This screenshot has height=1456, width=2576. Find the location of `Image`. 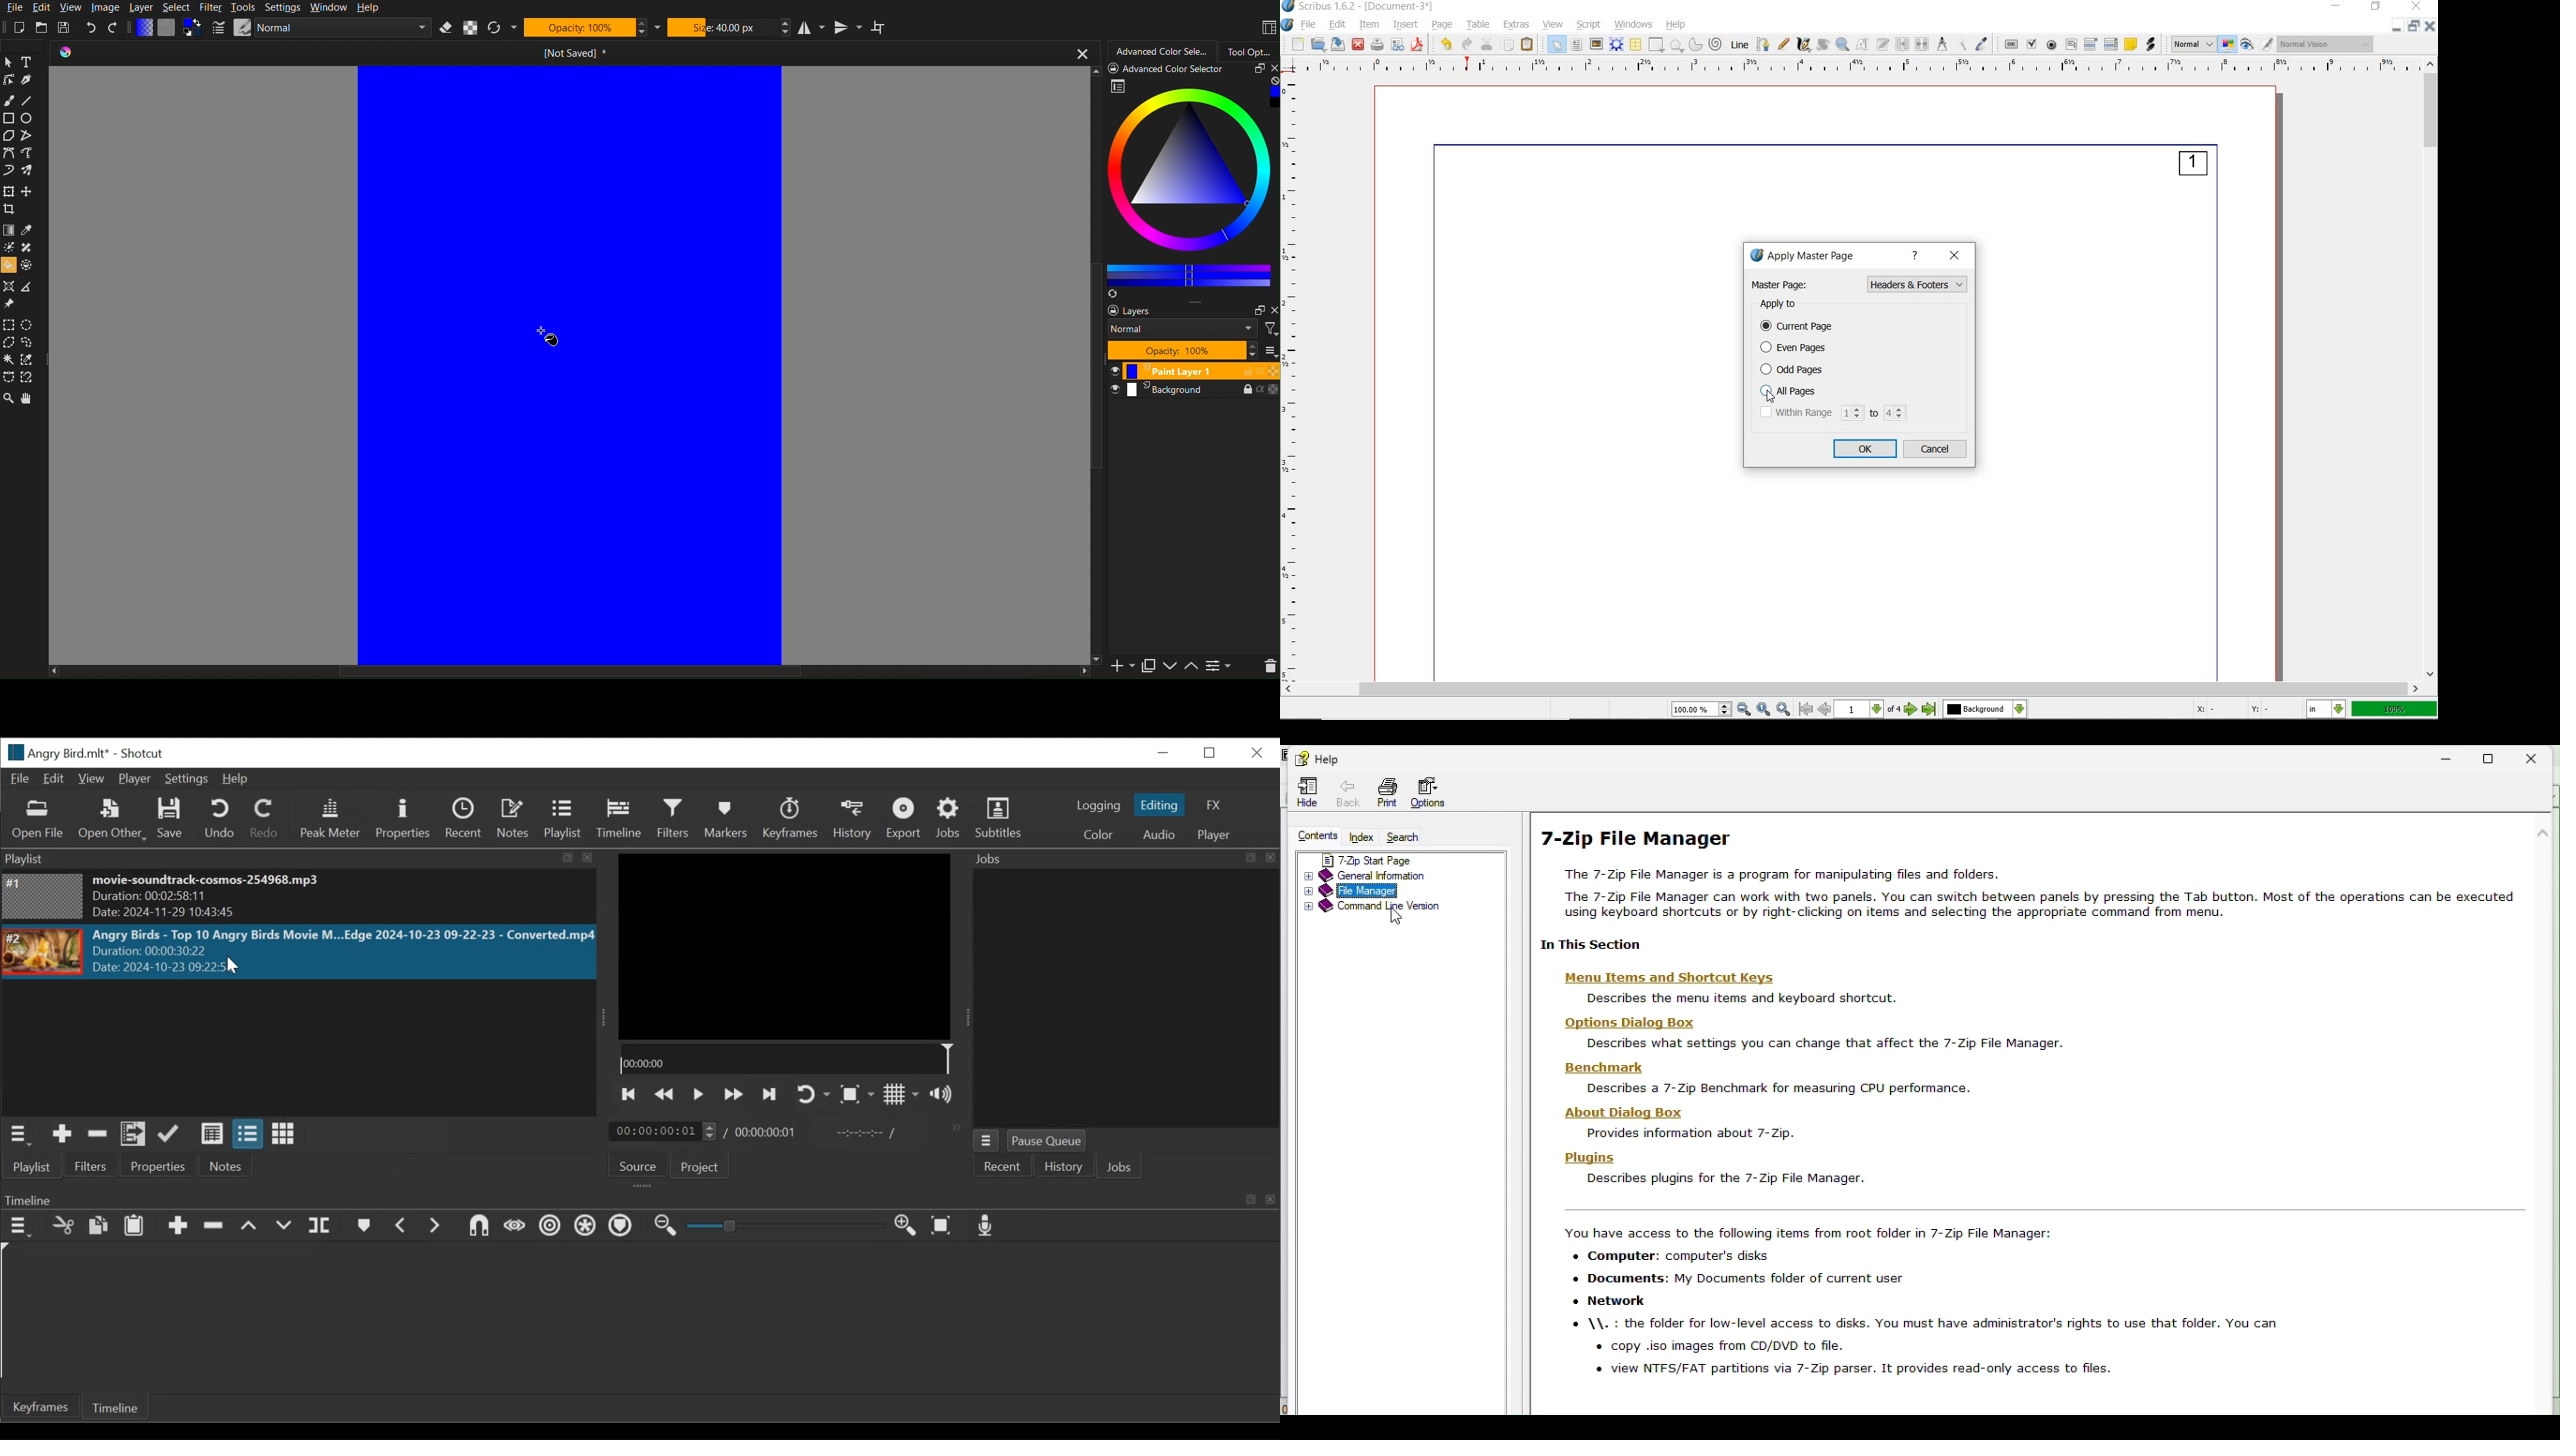

Image is located at coordinates (43, 896).